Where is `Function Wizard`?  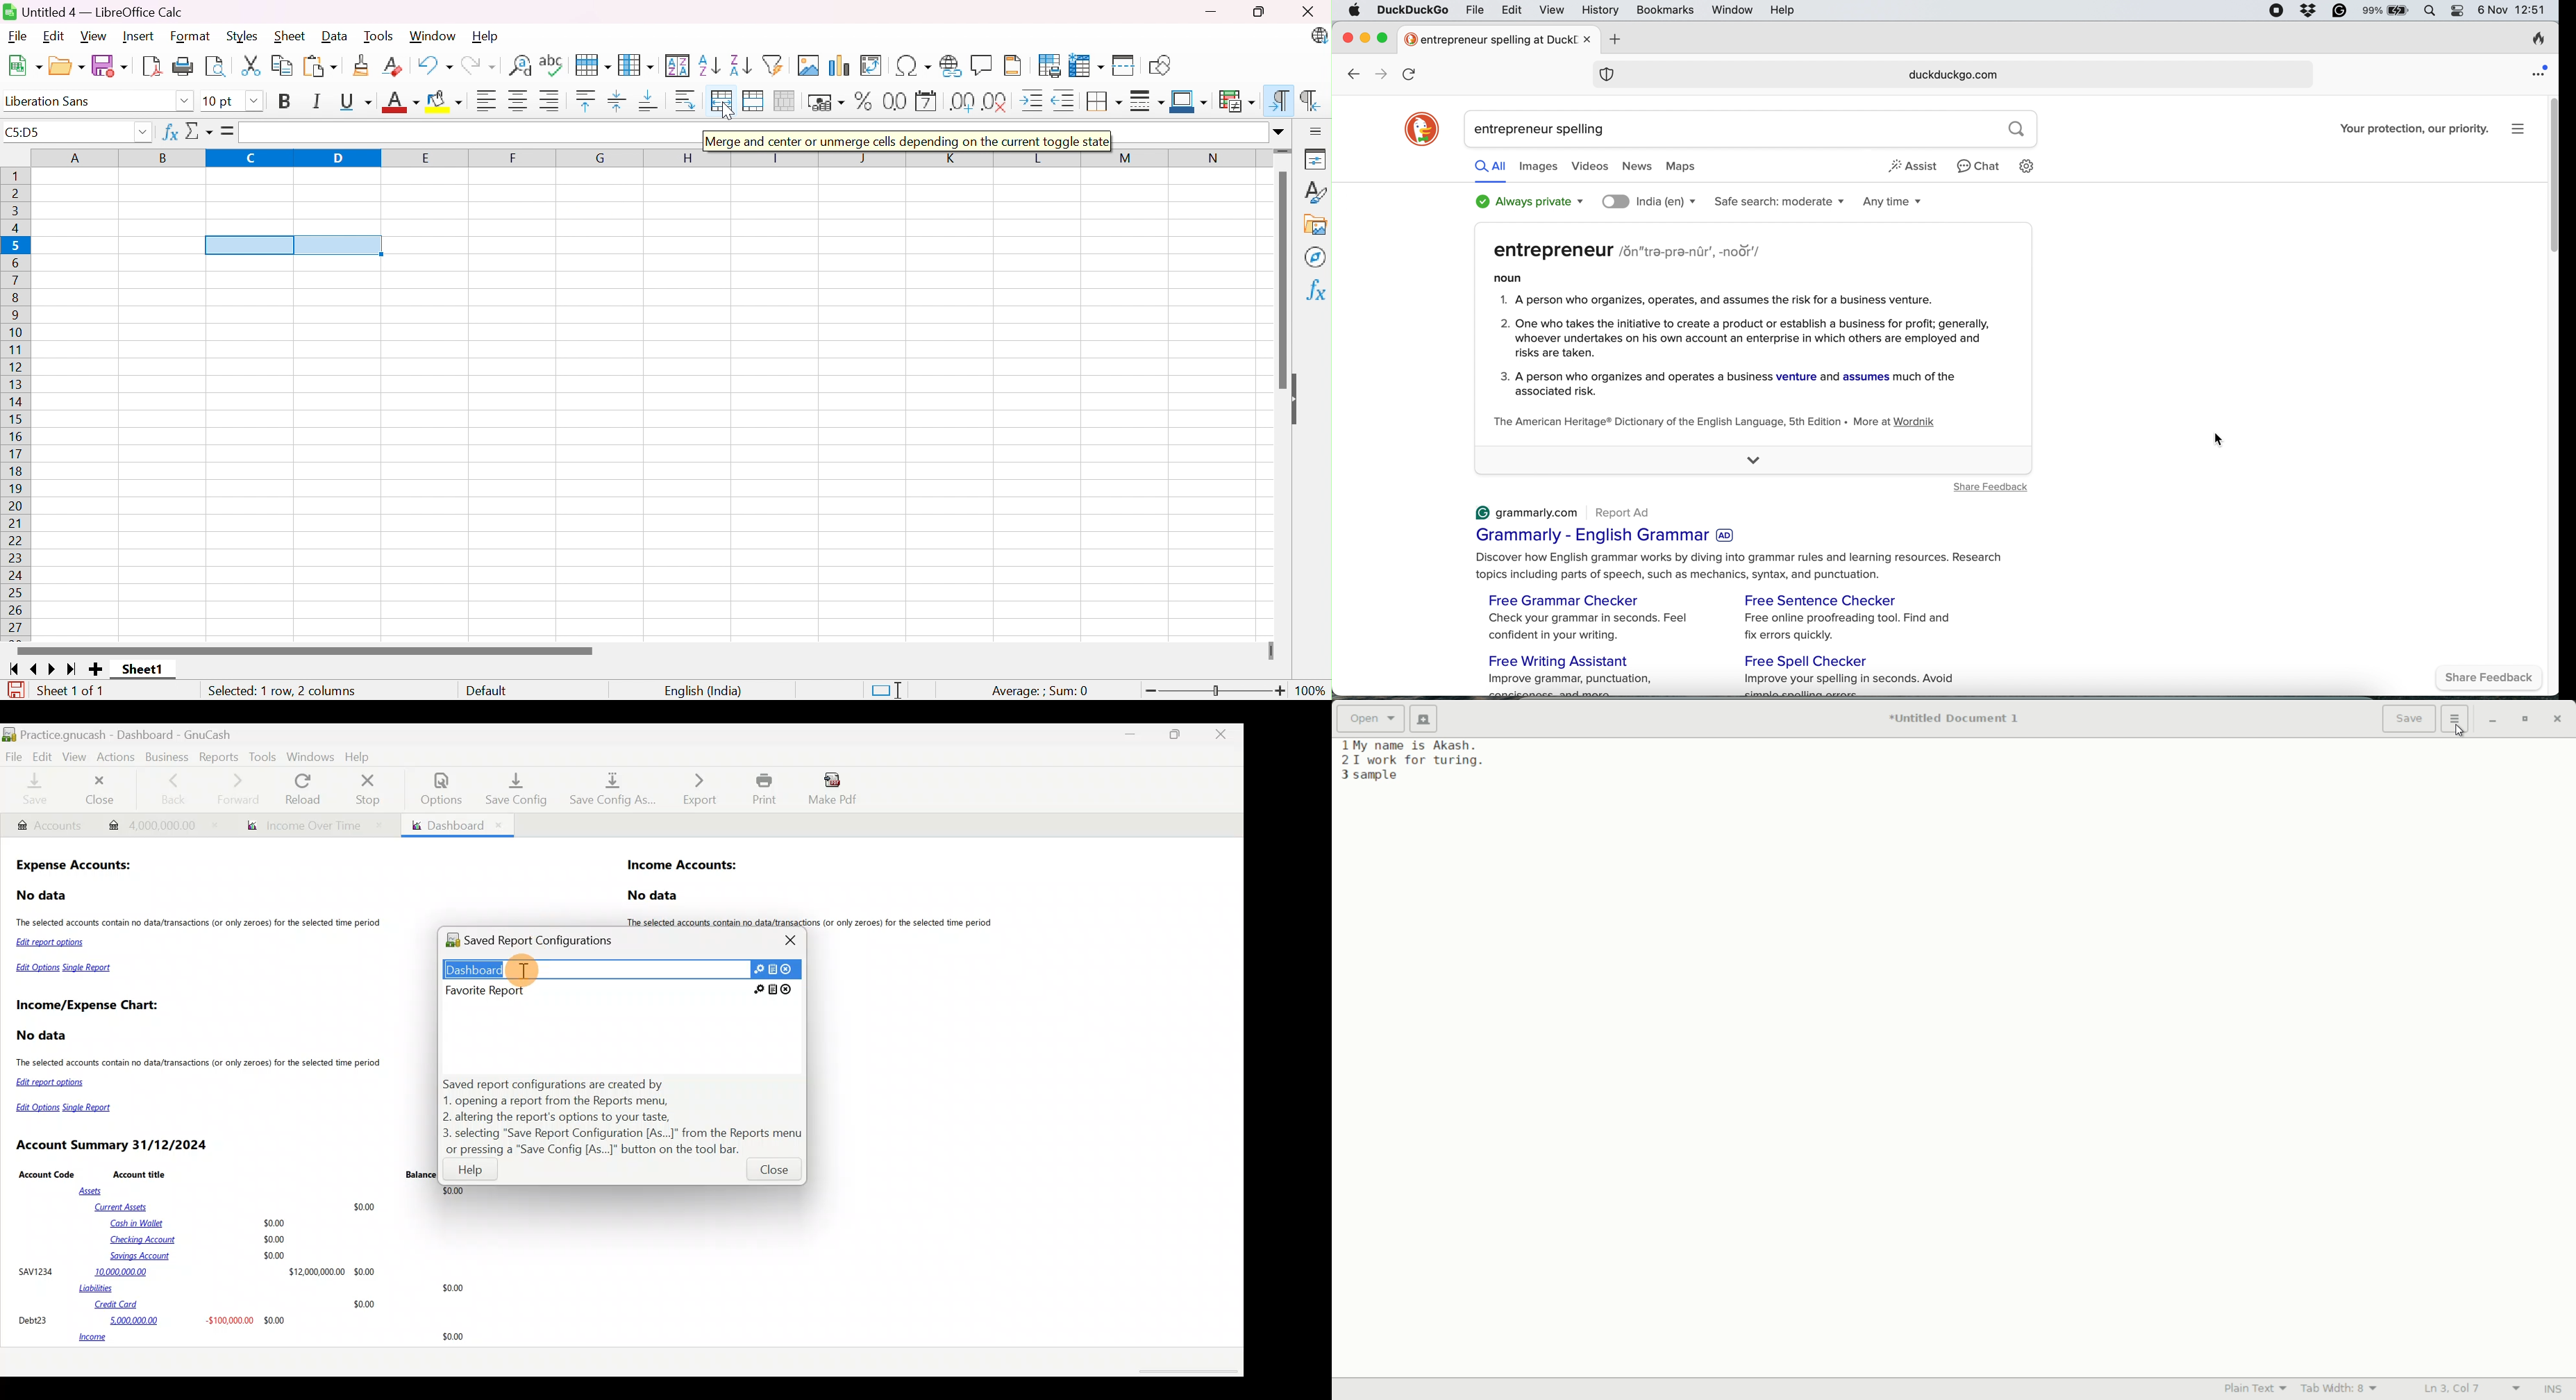
Function Wizard is located at coordinates (168, 133).